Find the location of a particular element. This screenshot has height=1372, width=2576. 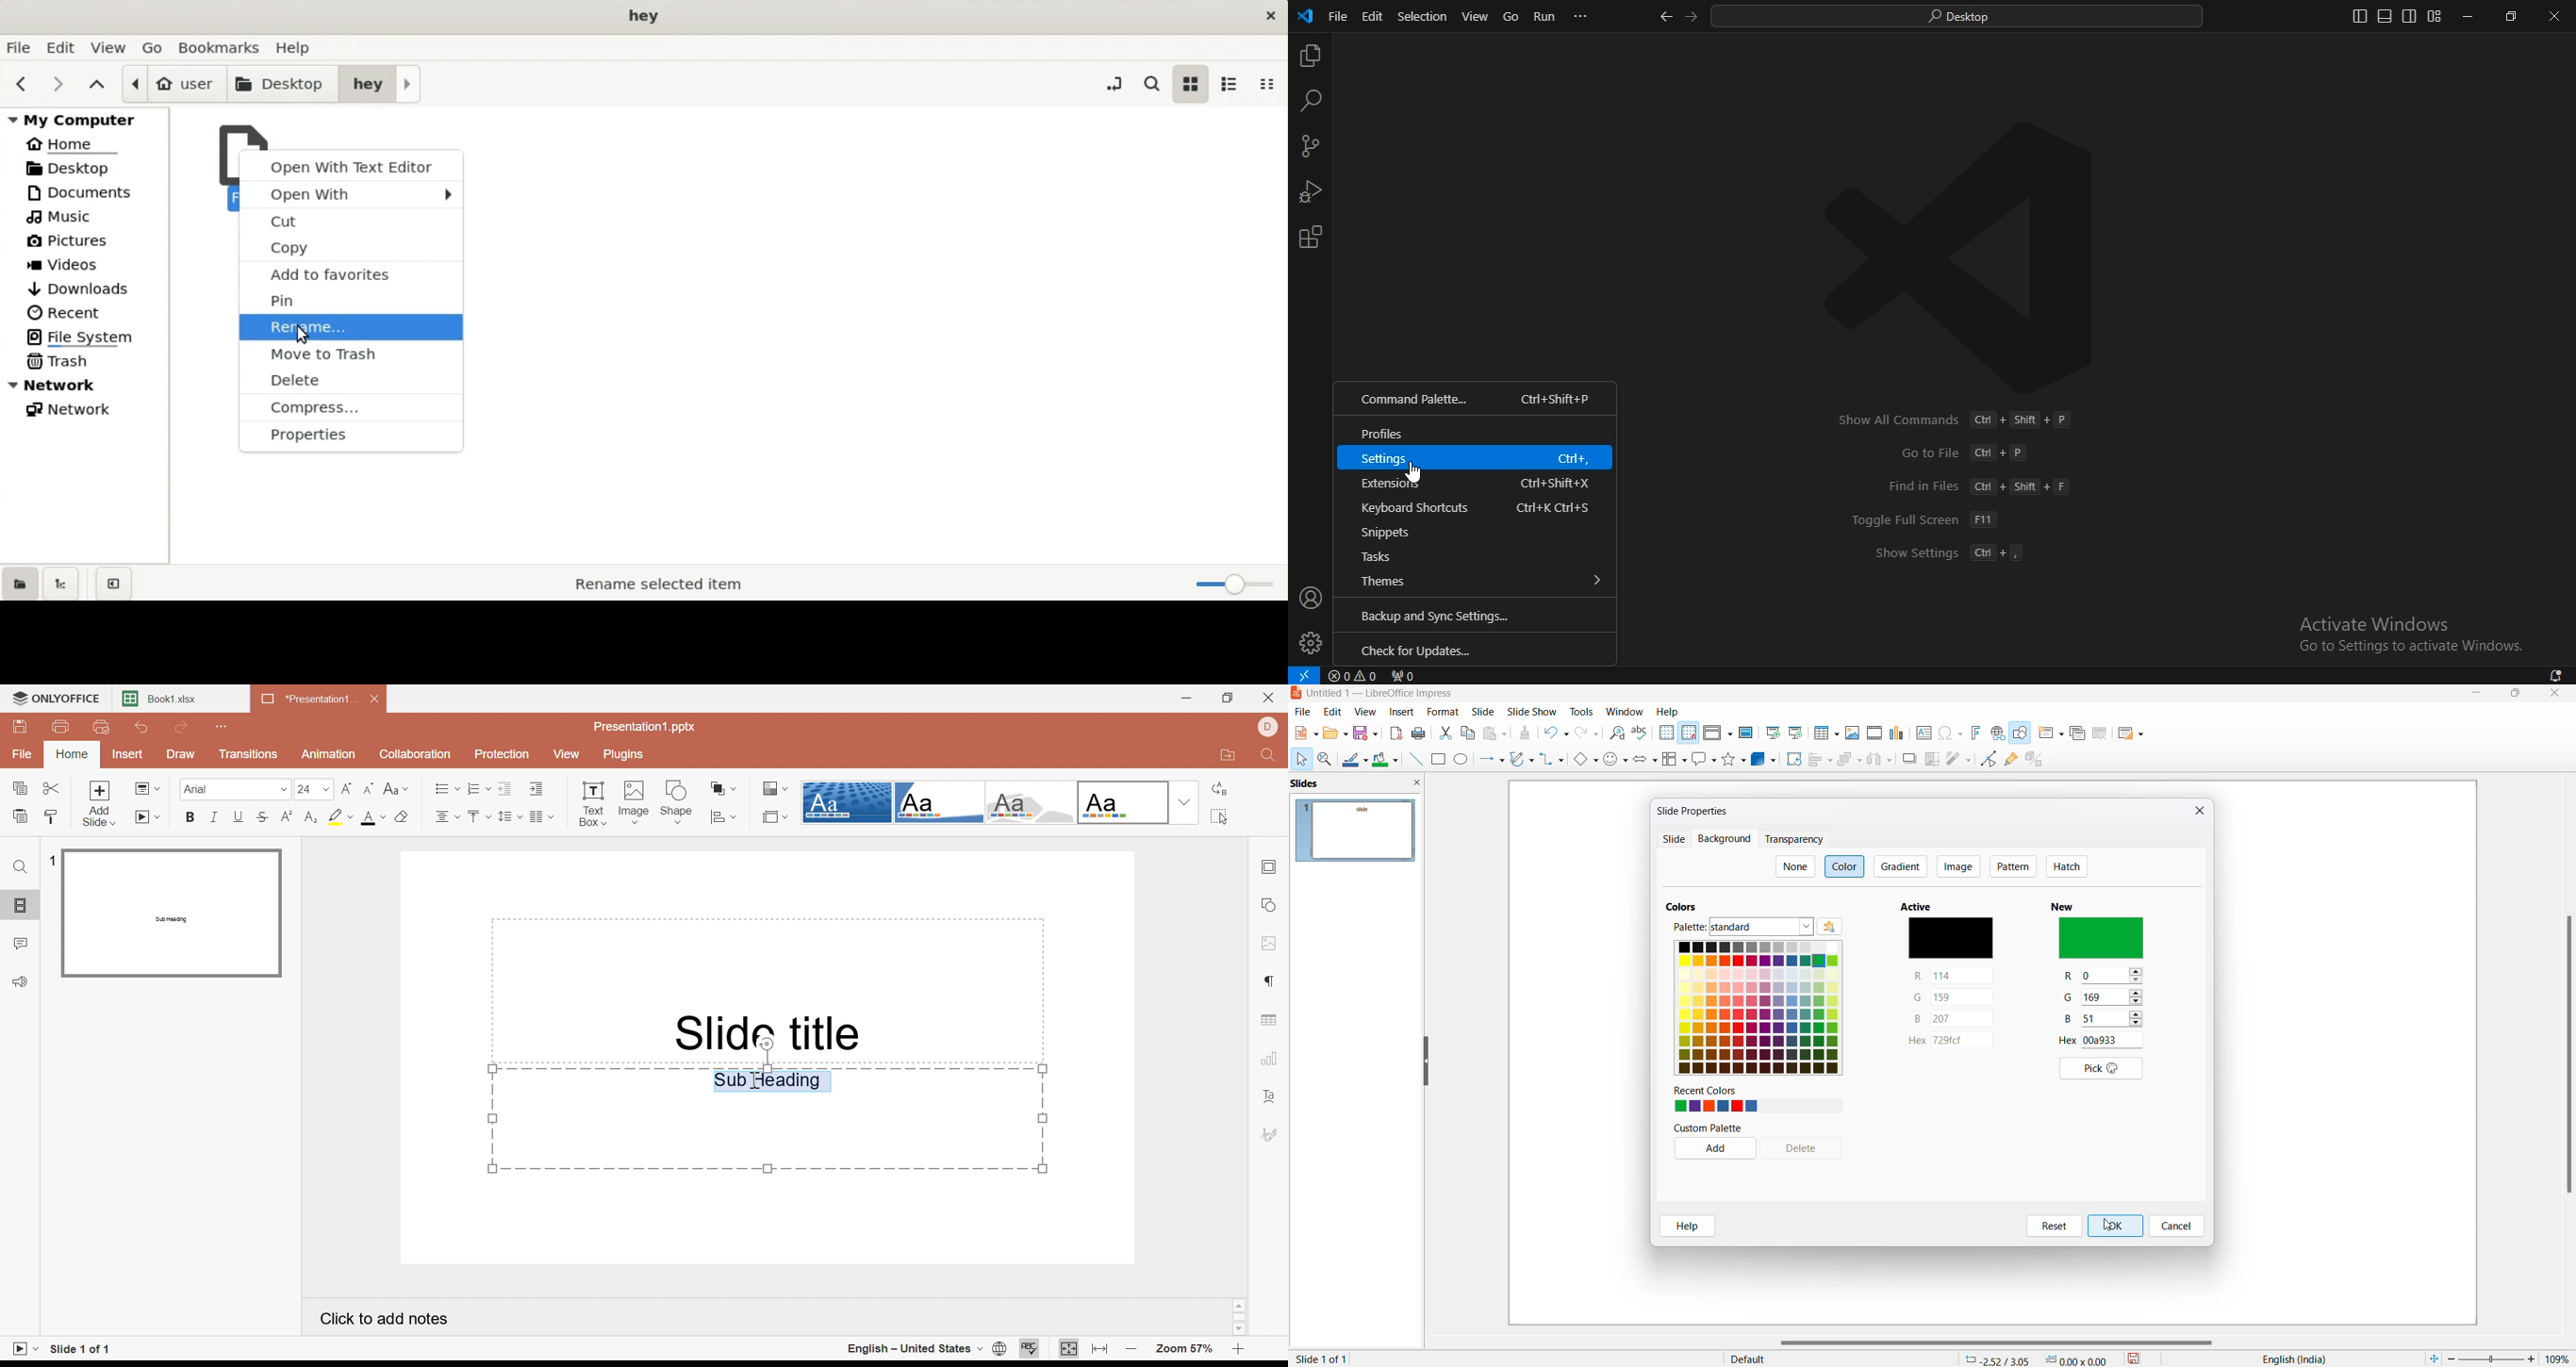

display view is located at coordinates (1718, 734).